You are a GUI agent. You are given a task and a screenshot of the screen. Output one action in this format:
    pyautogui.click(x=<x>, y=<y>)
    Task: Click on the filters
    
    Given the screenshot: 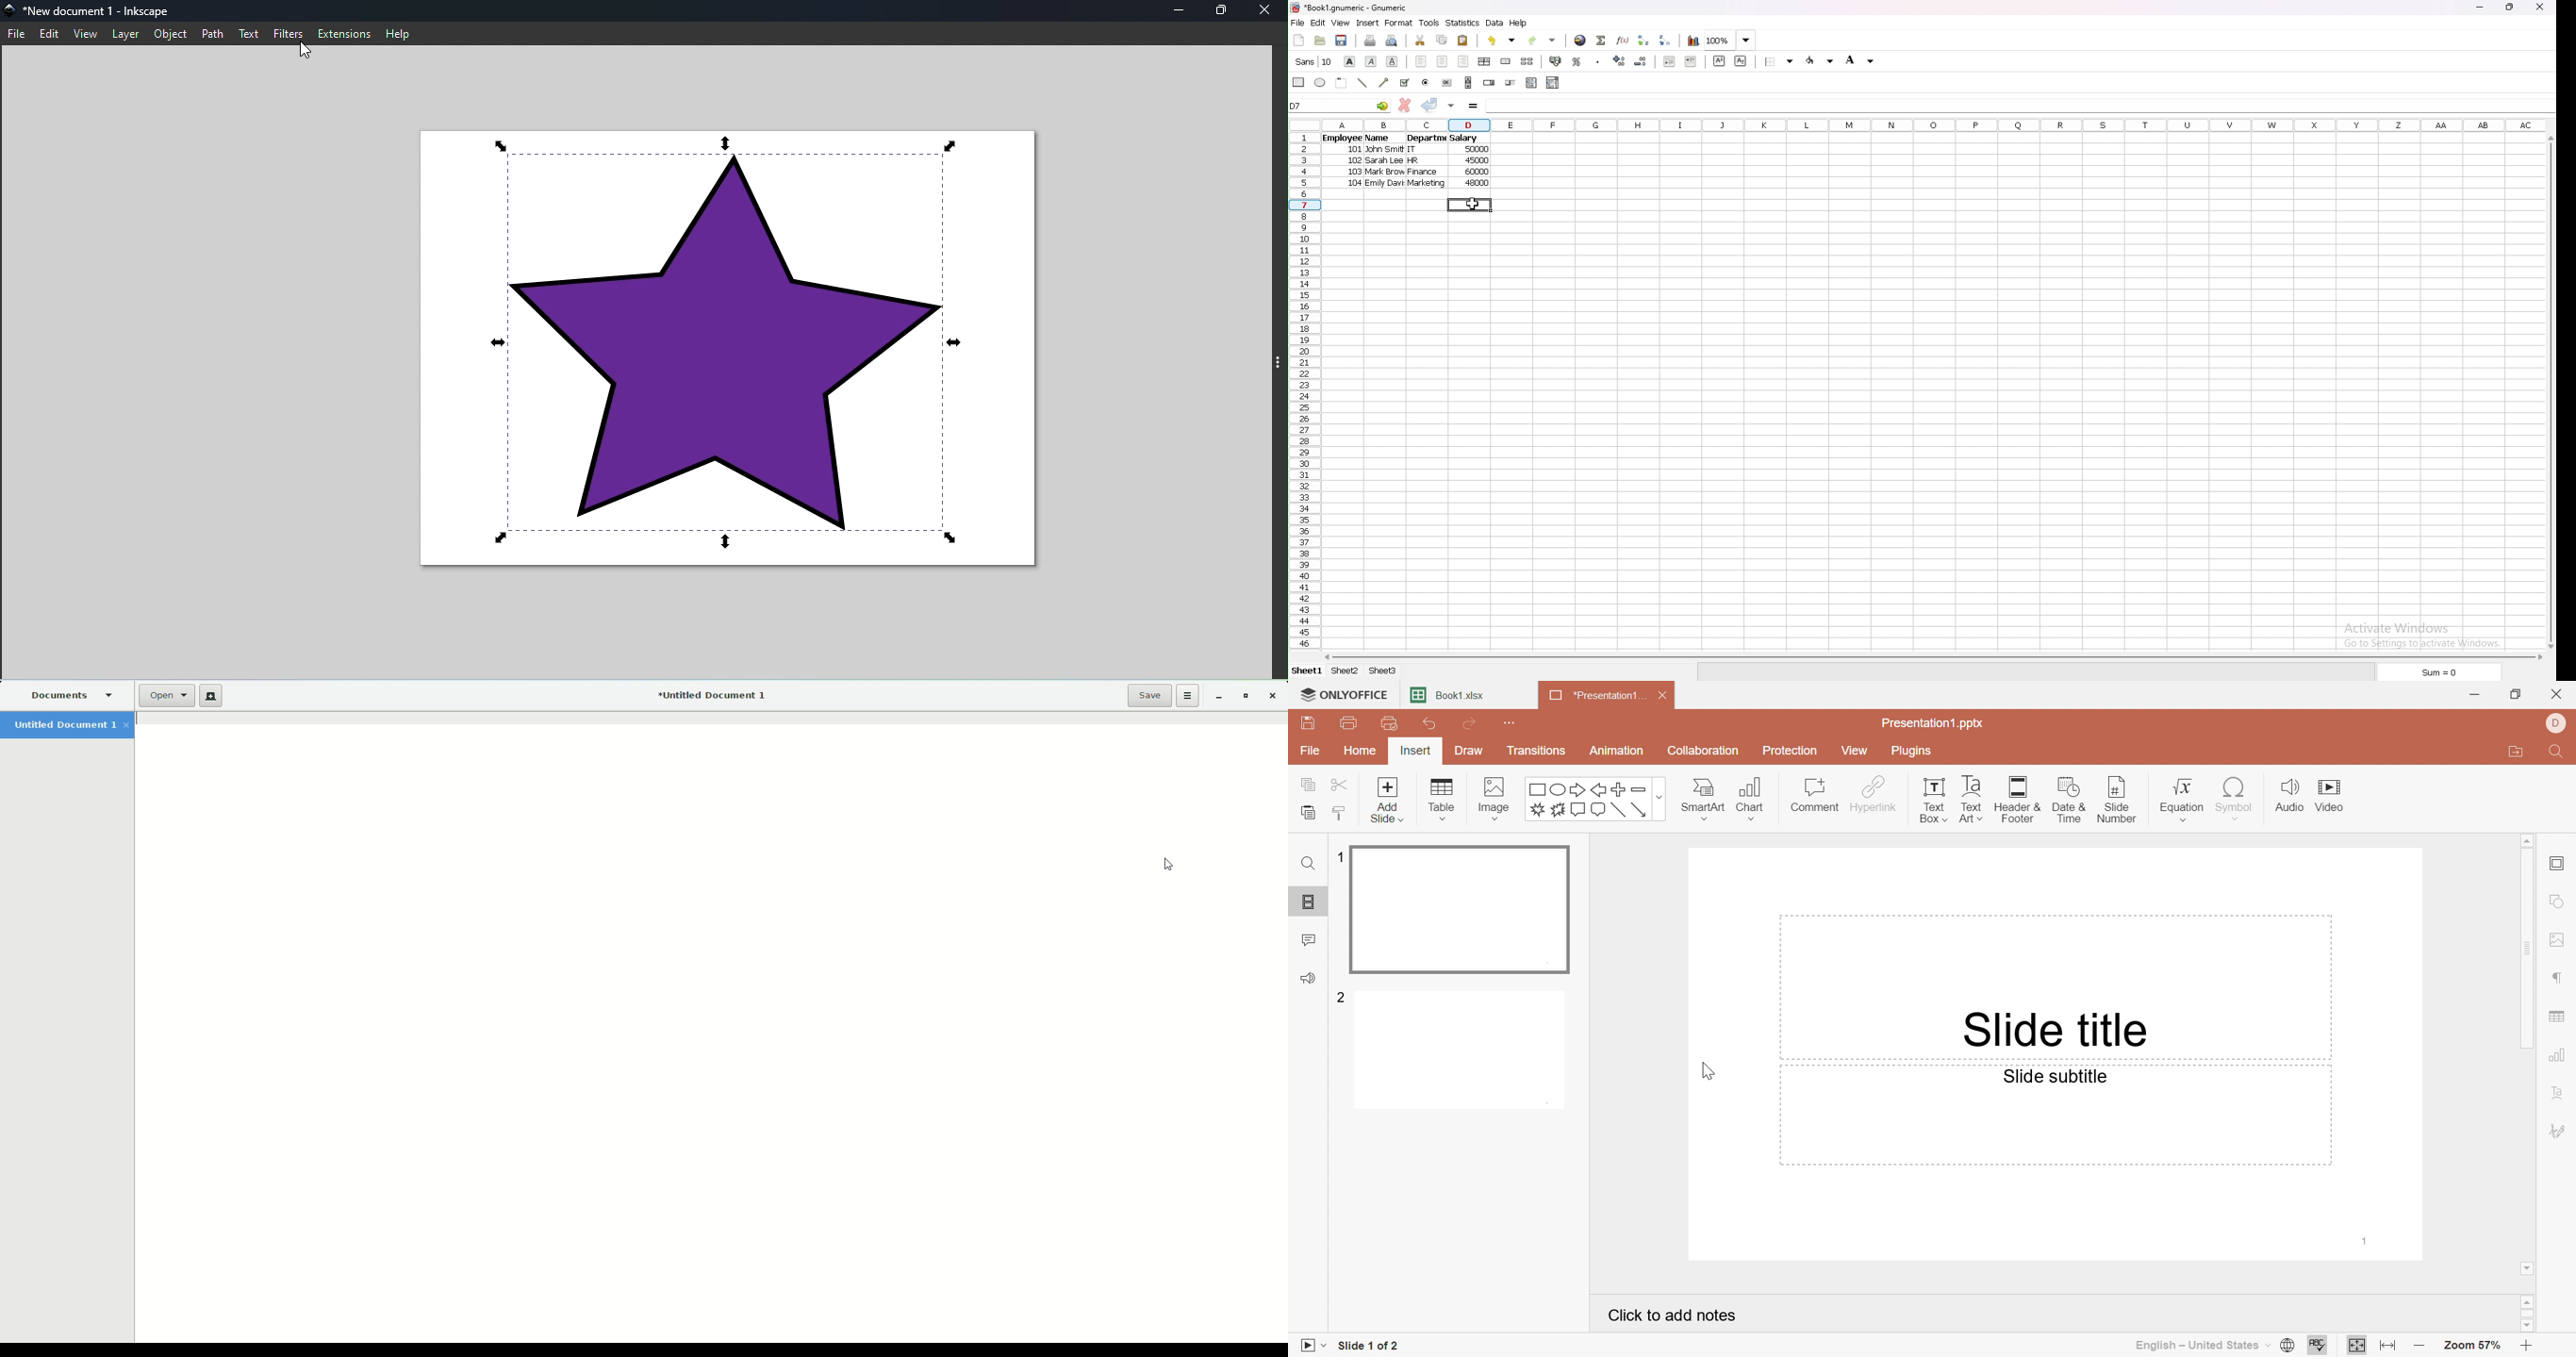 What is the action you would take?
    pyautogui.click(x=291, y=34)
    